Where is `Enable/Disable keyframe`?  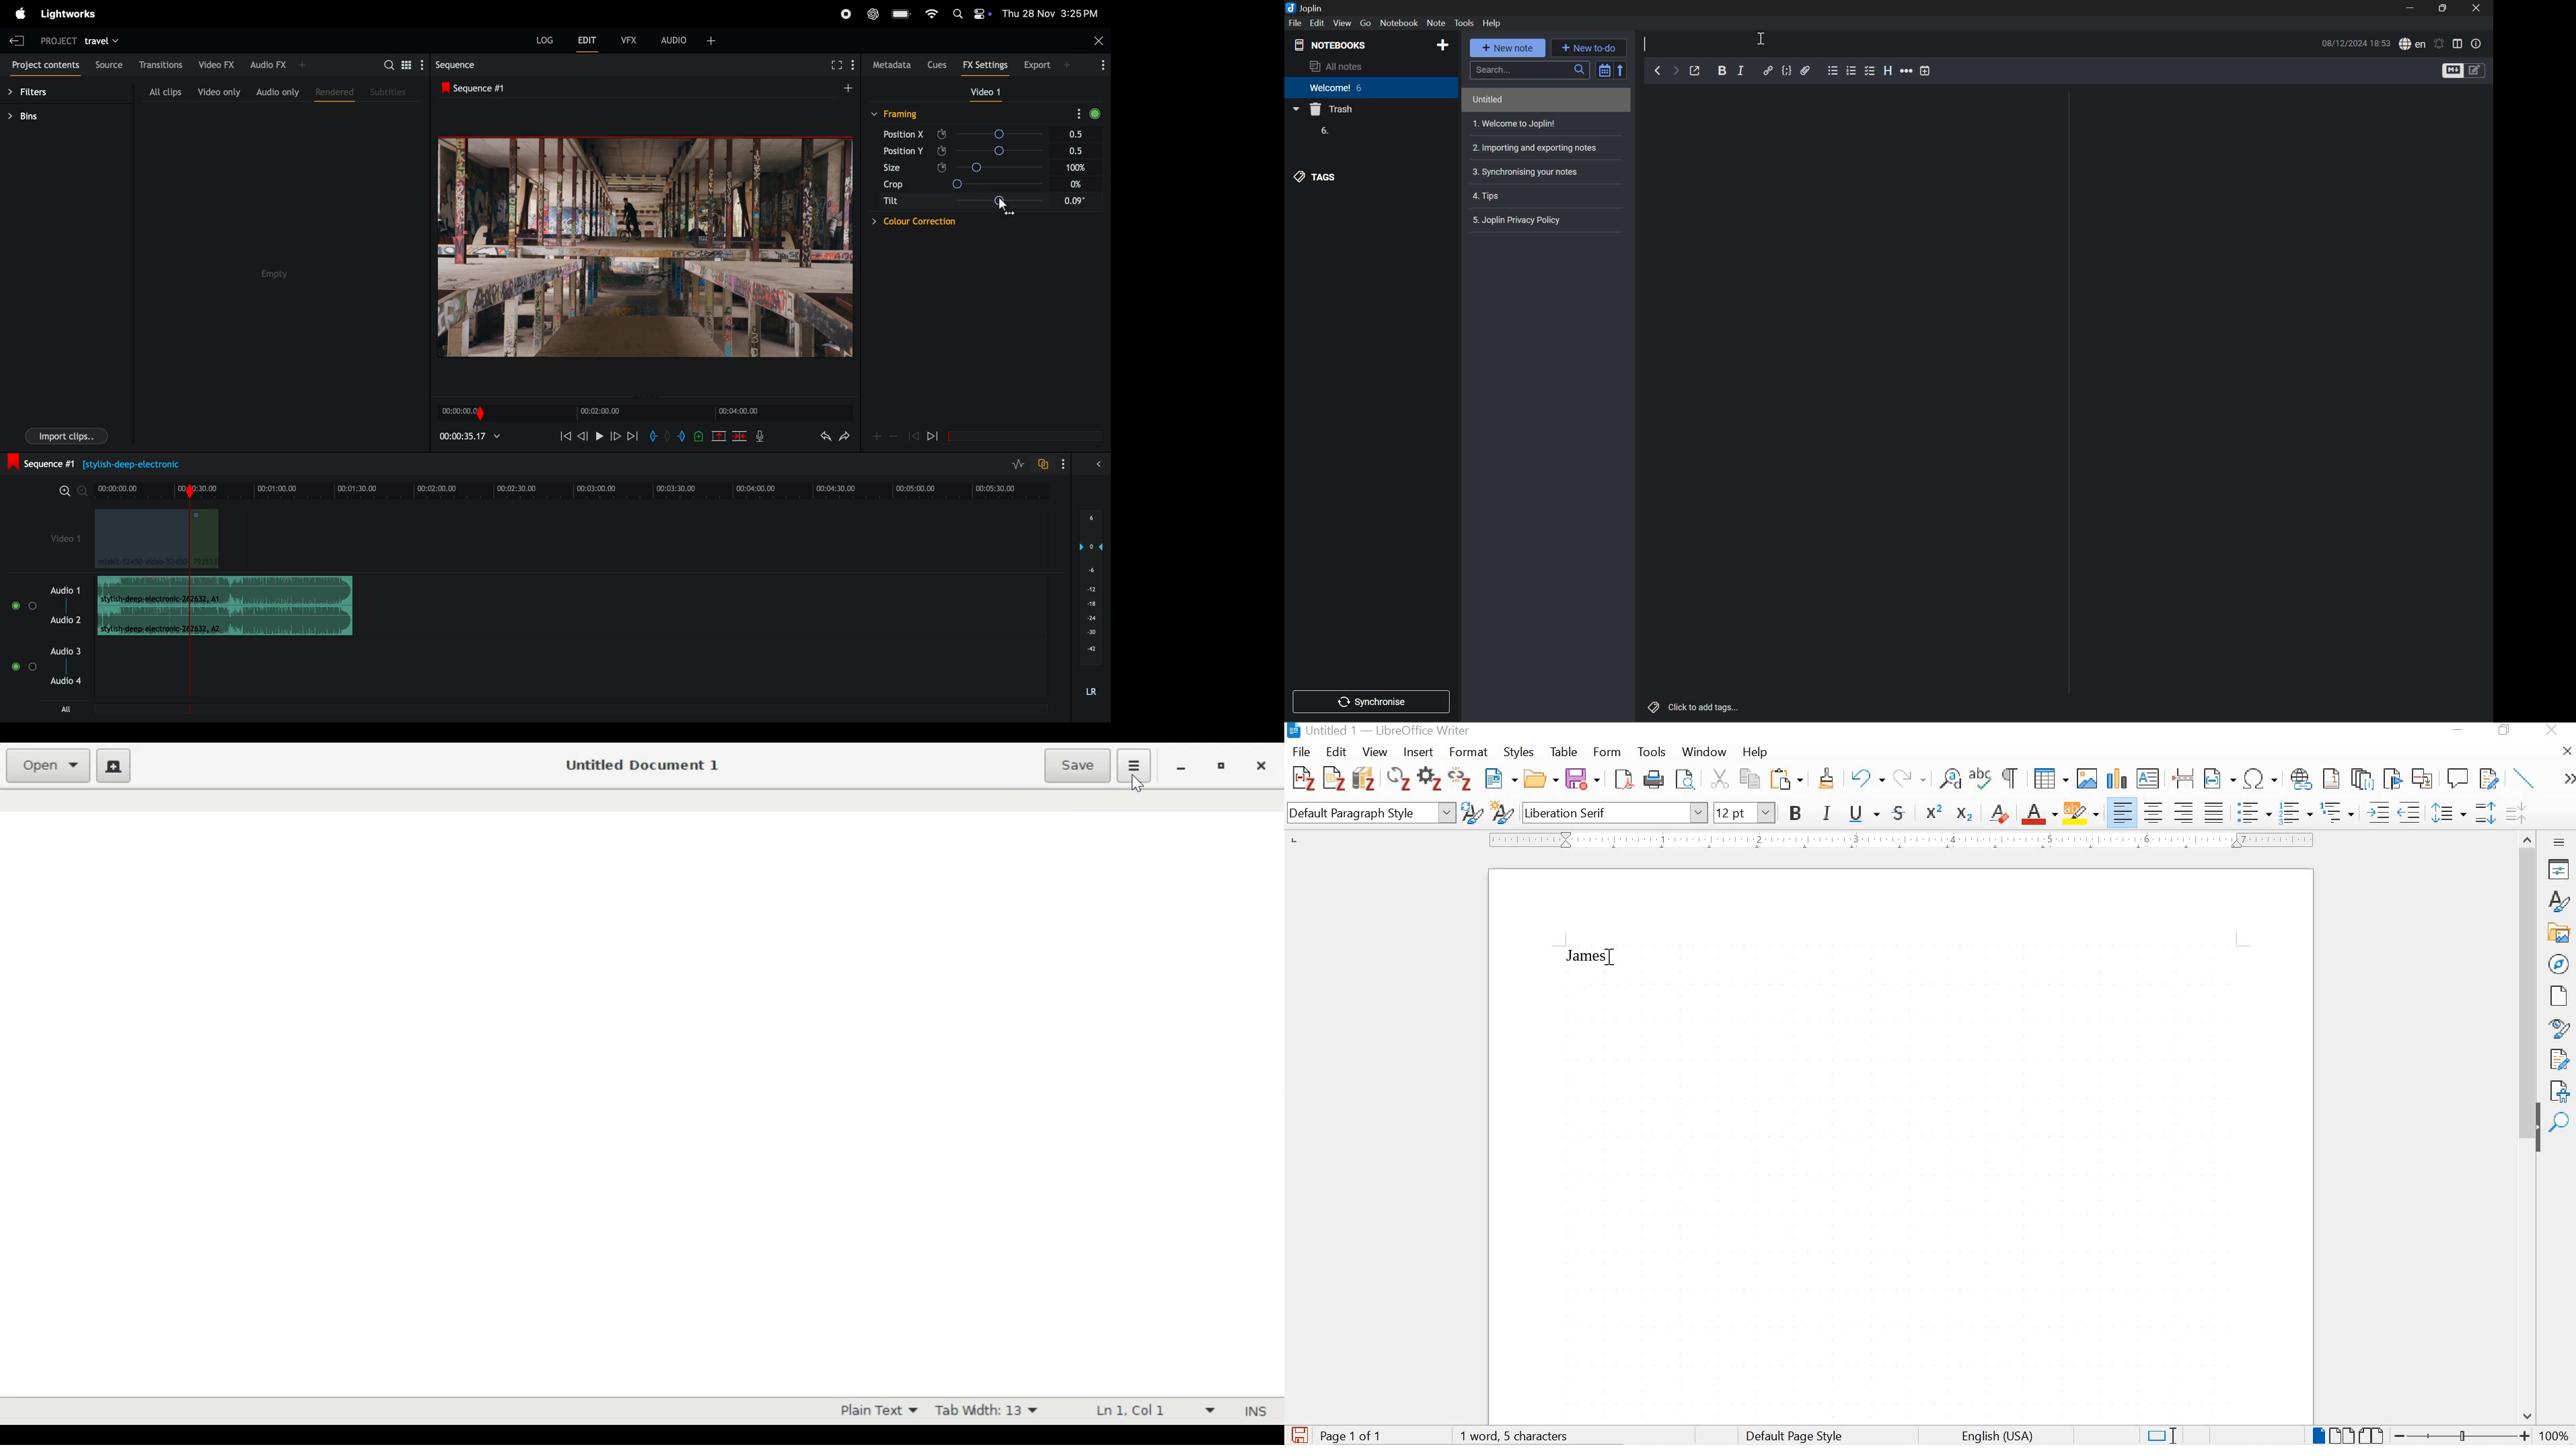
Enable/Disable keyframe is located at coordinates (942, 134).